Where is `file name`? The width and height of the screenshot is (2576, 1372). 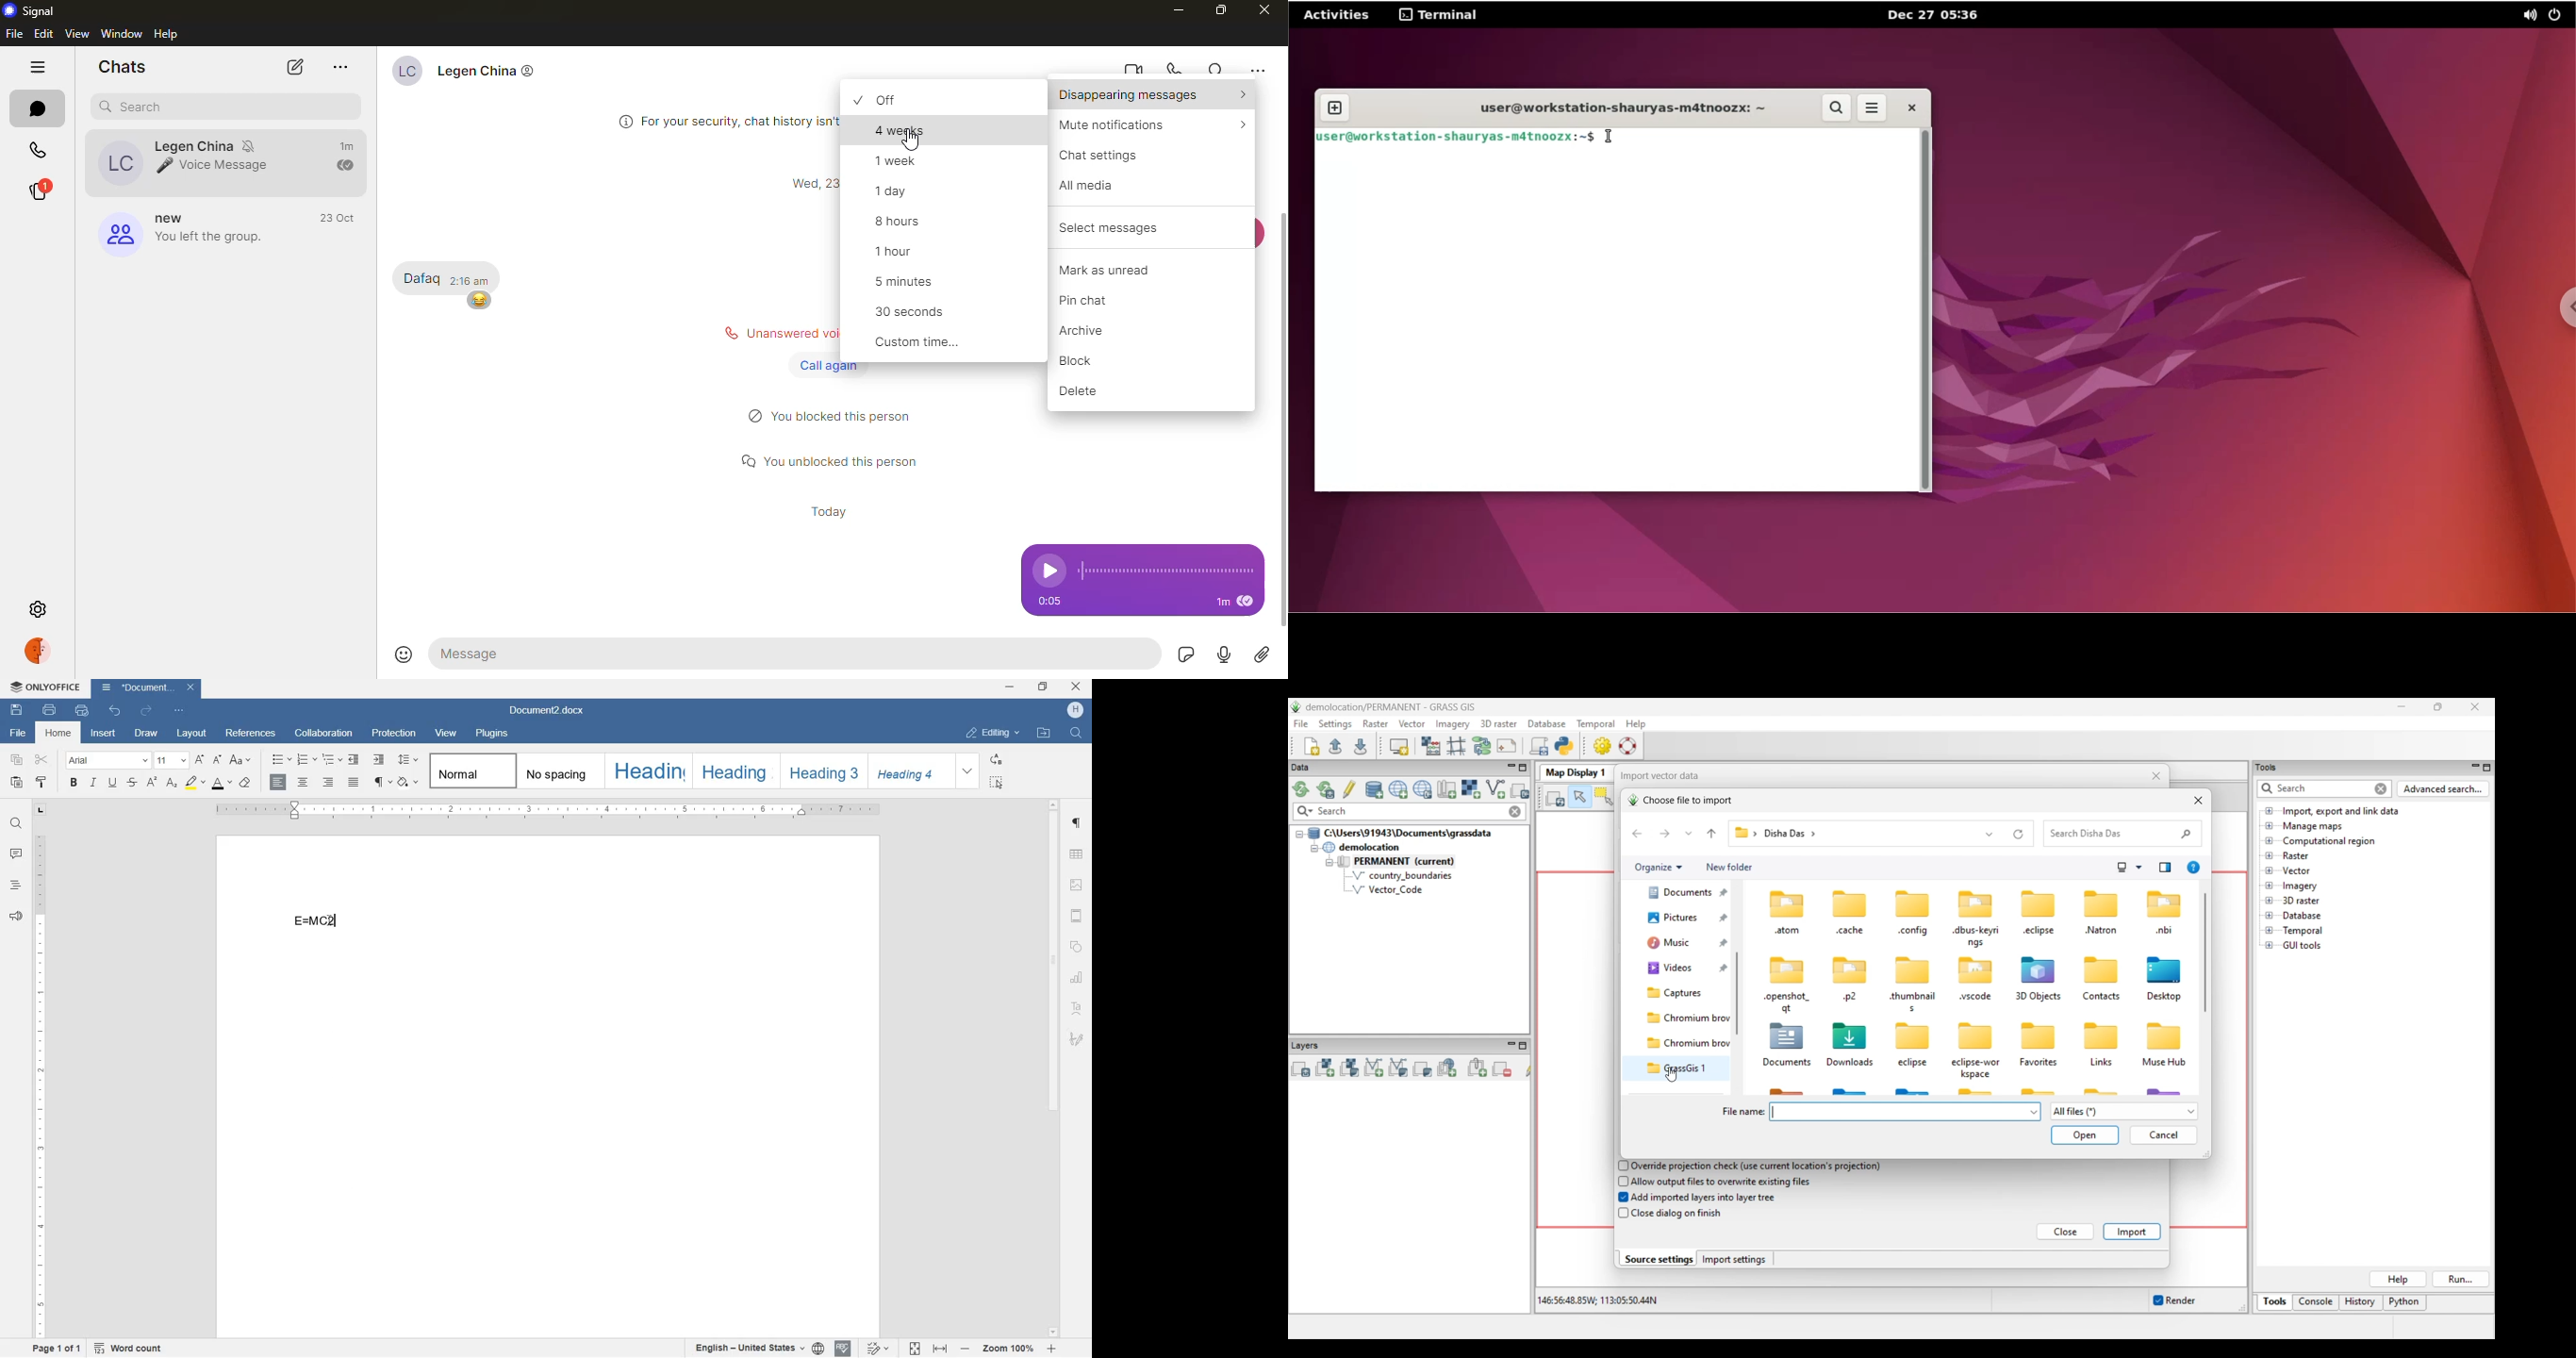 file name is located at coordinates (551, 710).